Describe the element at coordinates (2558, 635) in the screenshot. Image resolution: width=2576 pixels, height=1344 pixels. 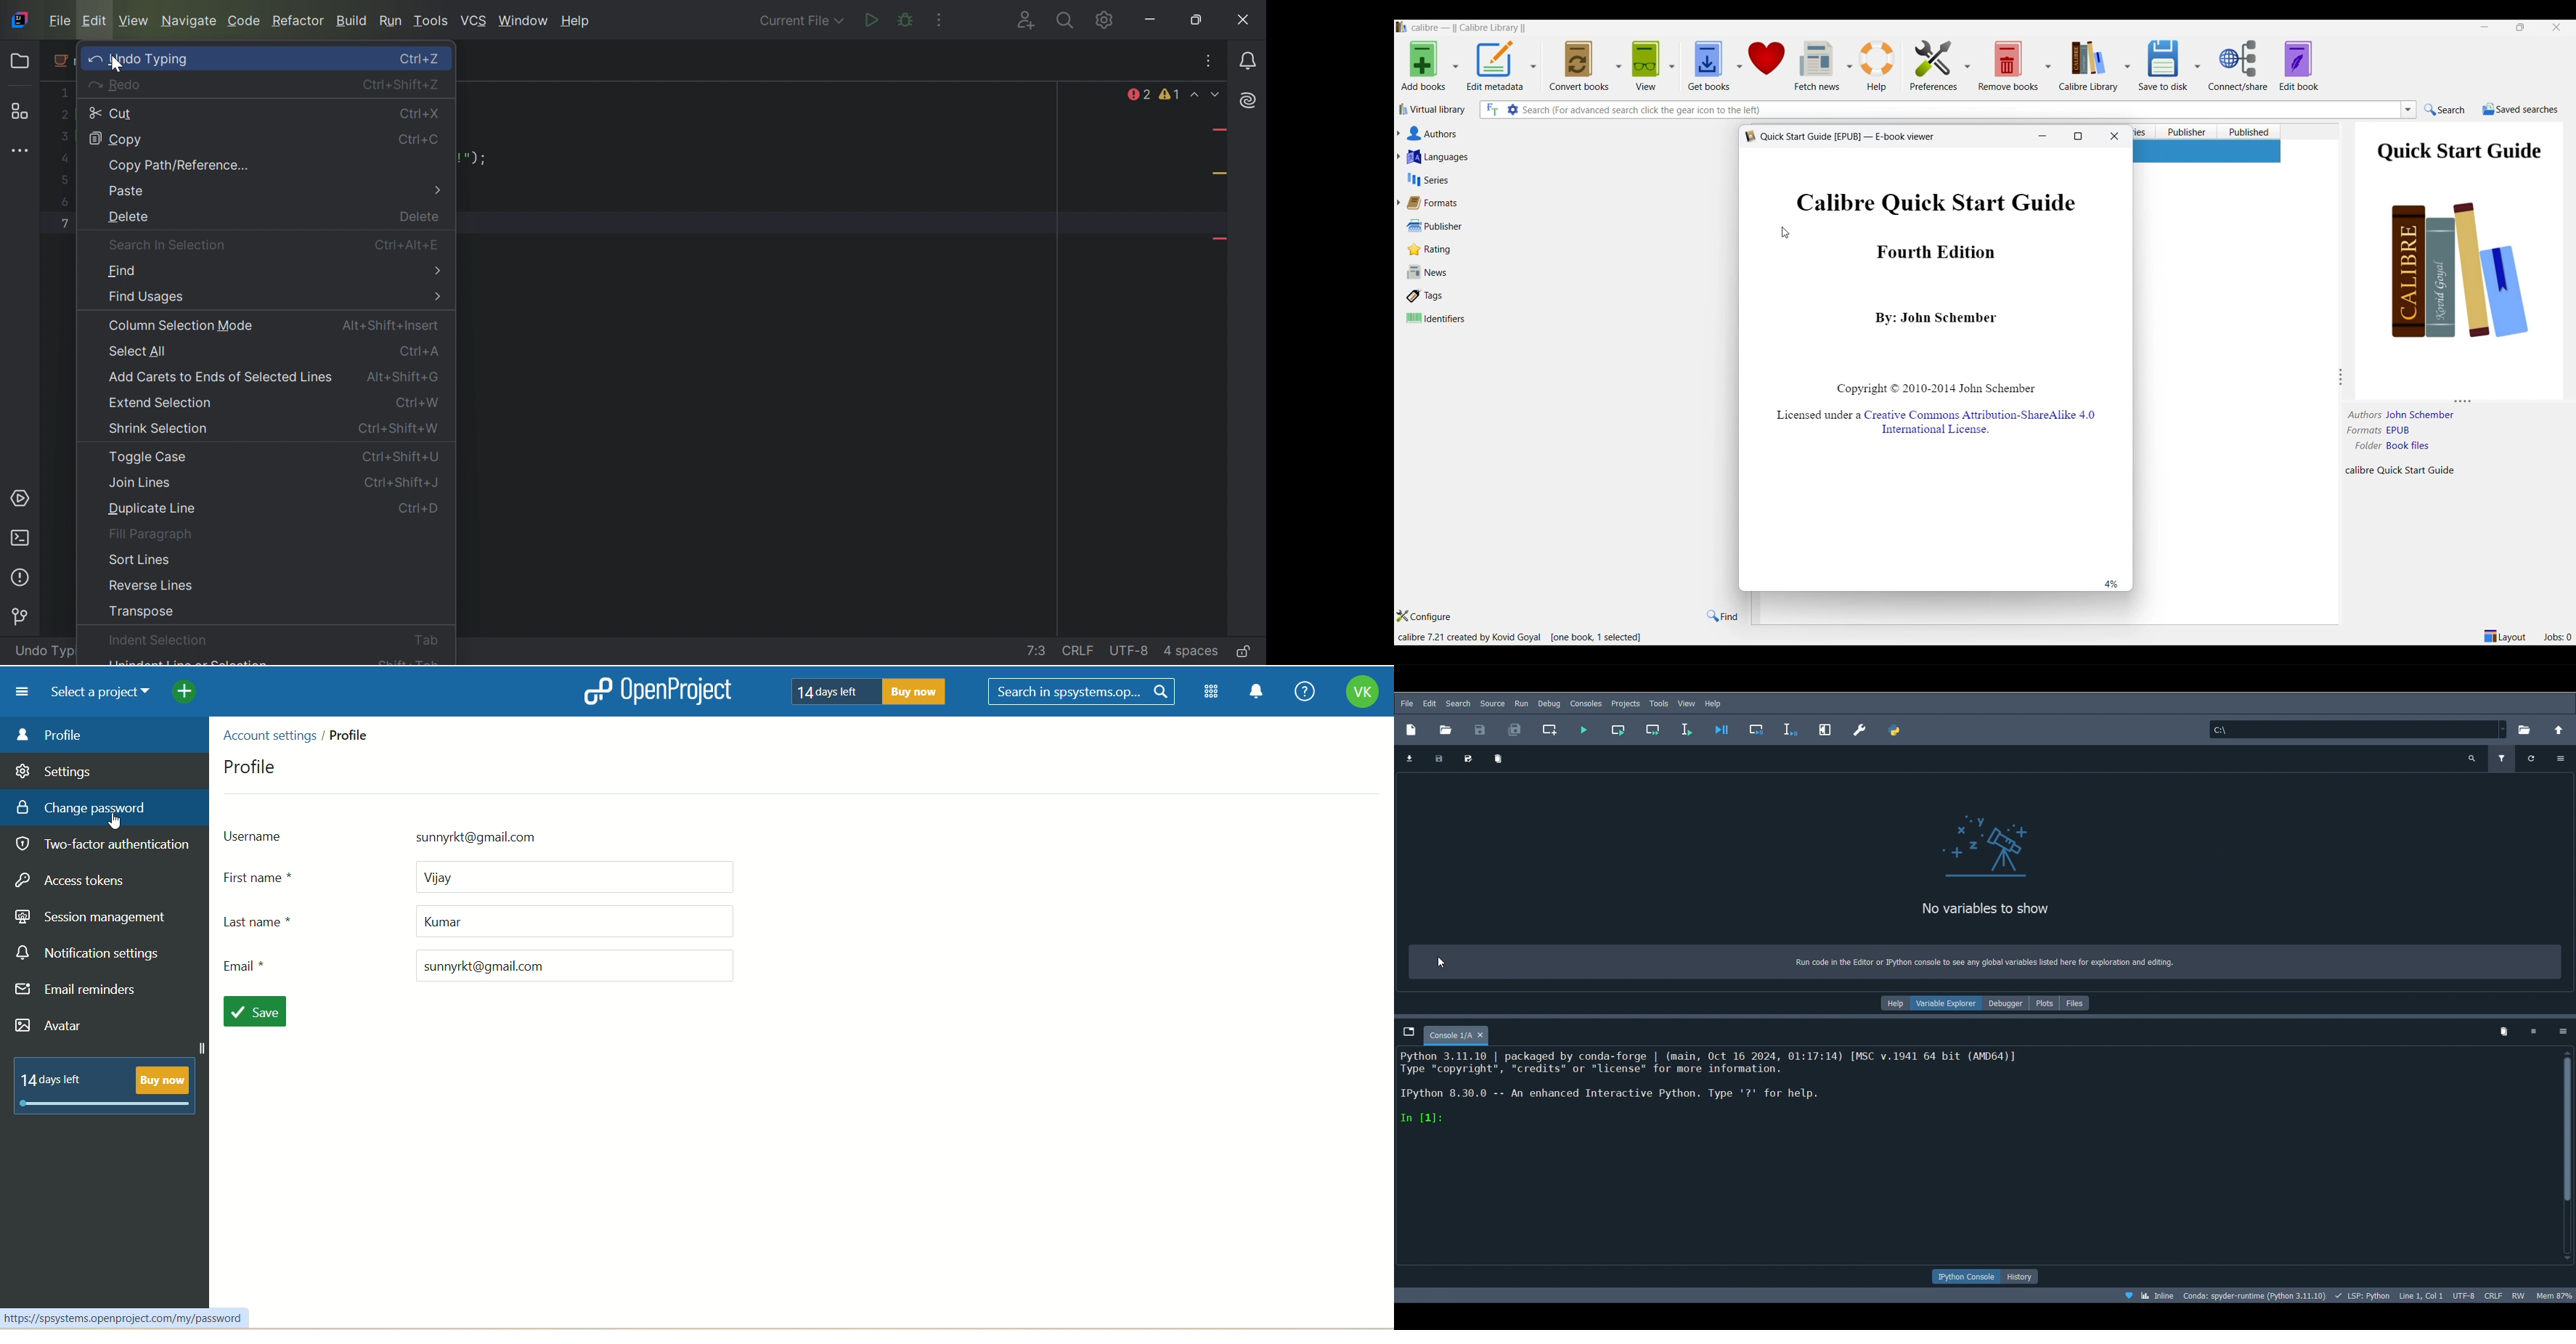
I see `jobs` at that location.